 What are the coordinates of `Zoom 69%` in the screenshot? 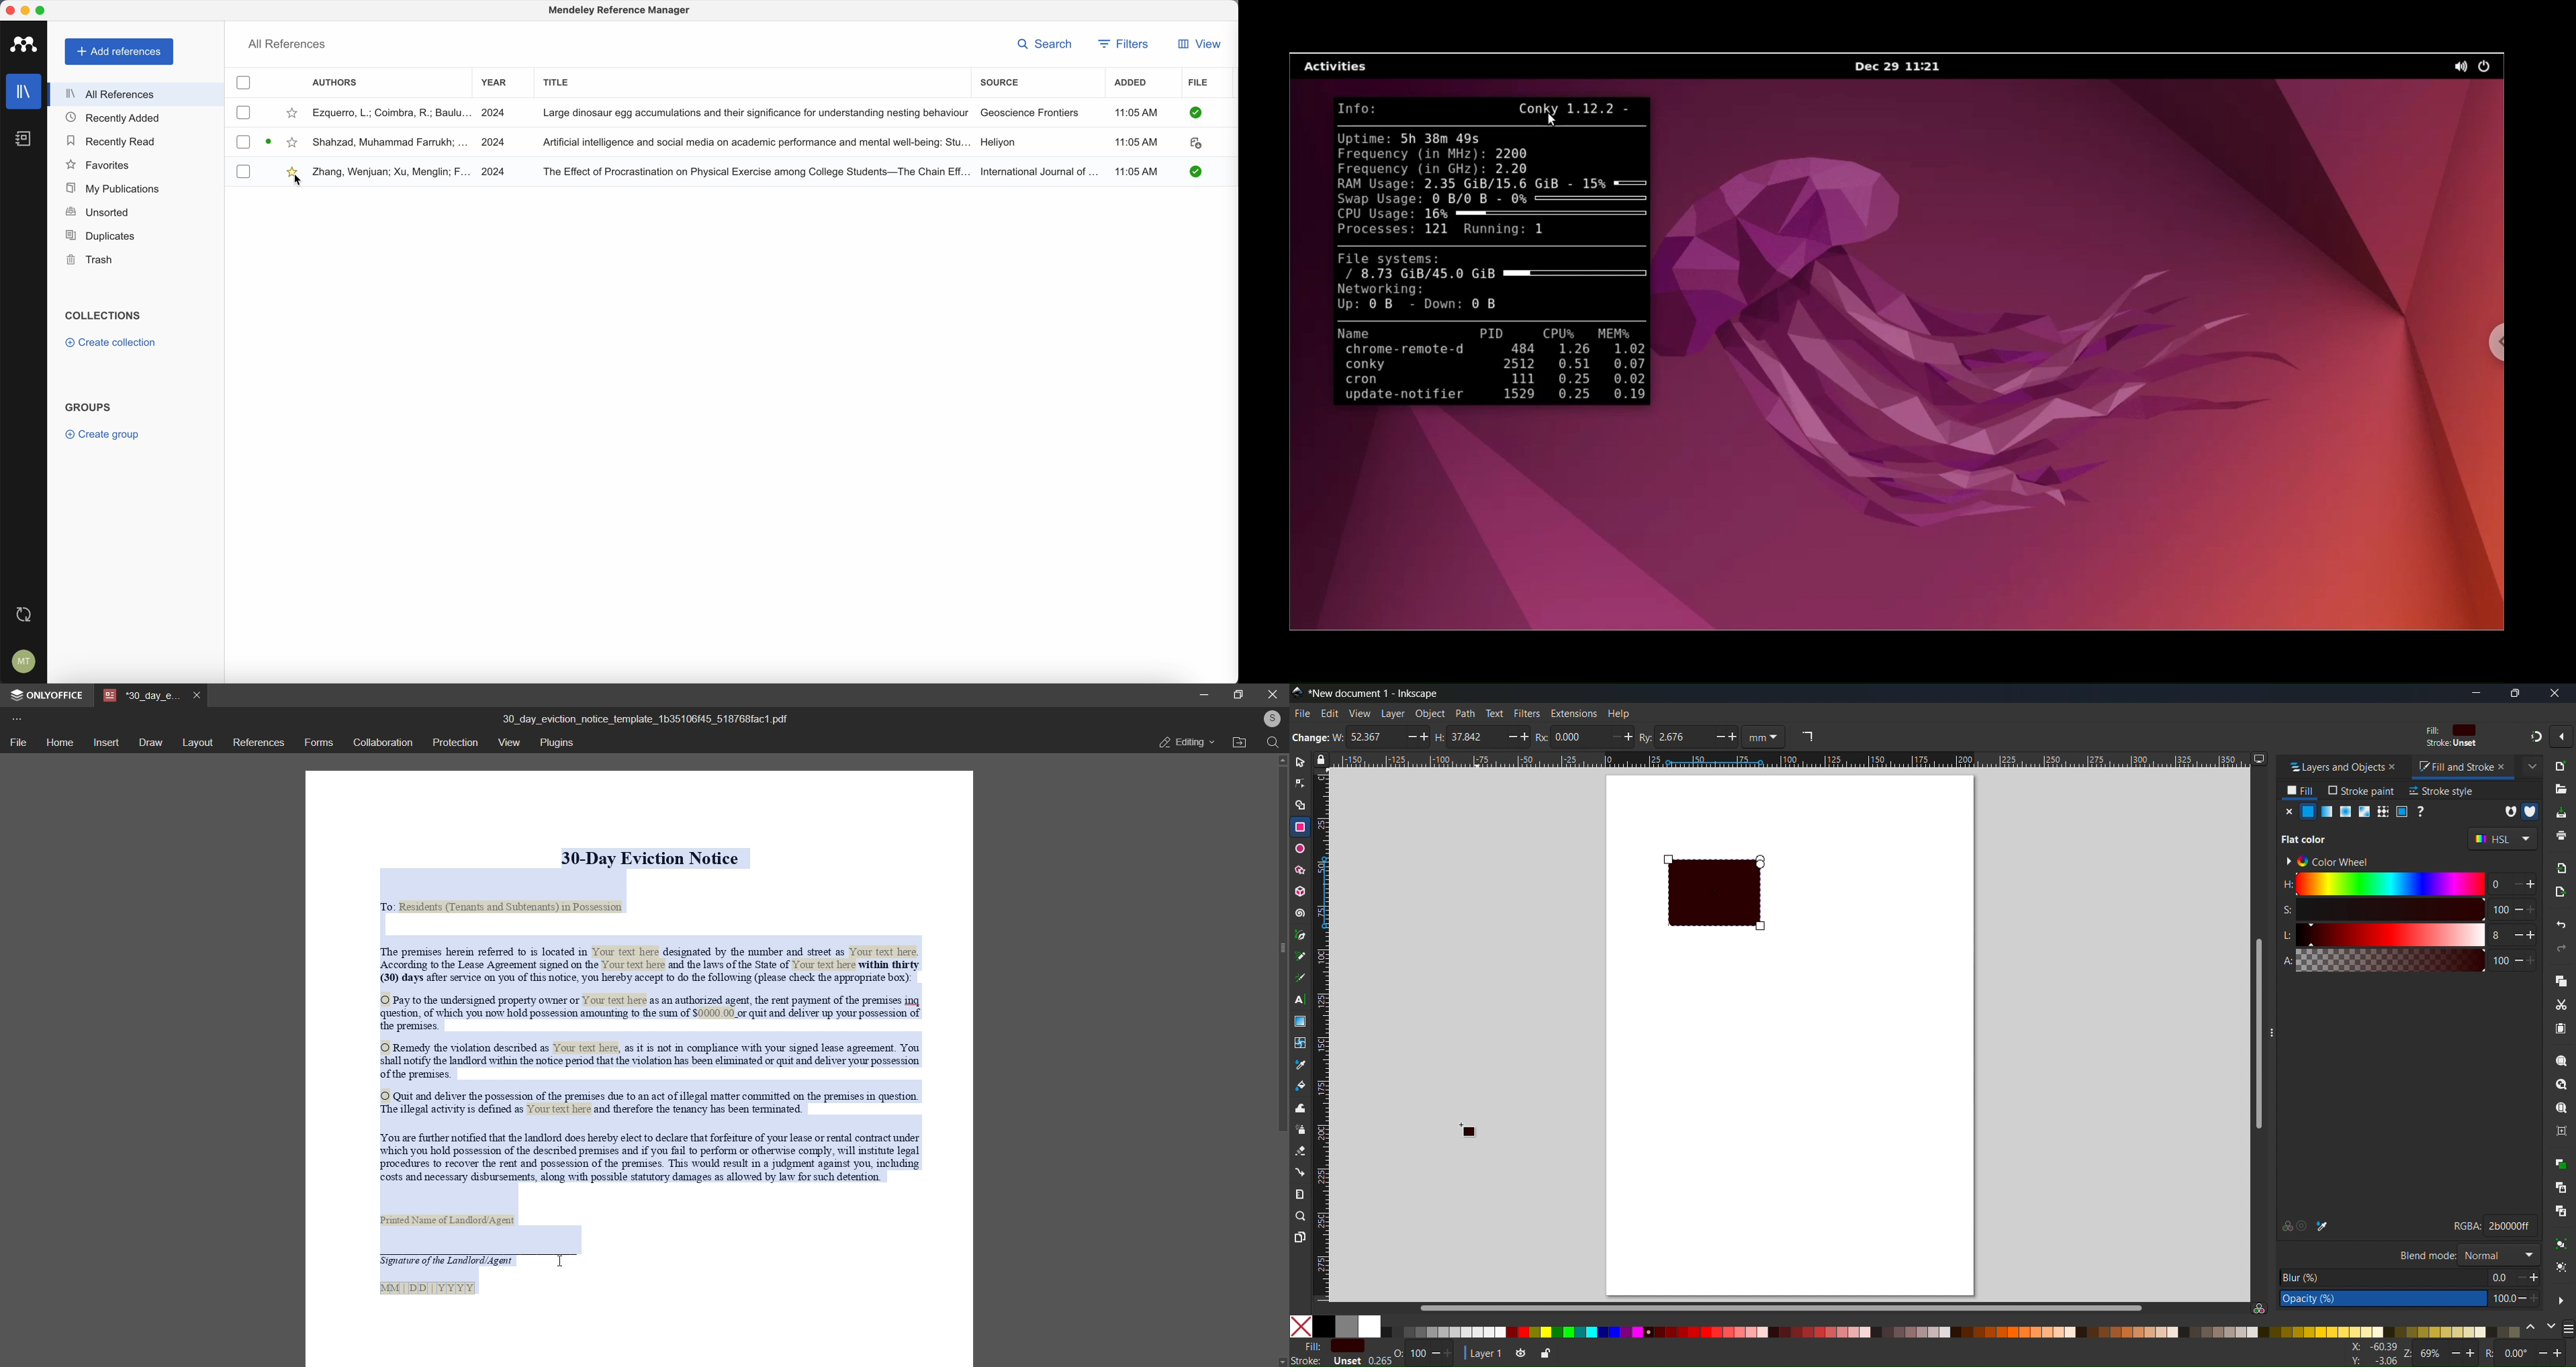 It's located at (2431, 1355).